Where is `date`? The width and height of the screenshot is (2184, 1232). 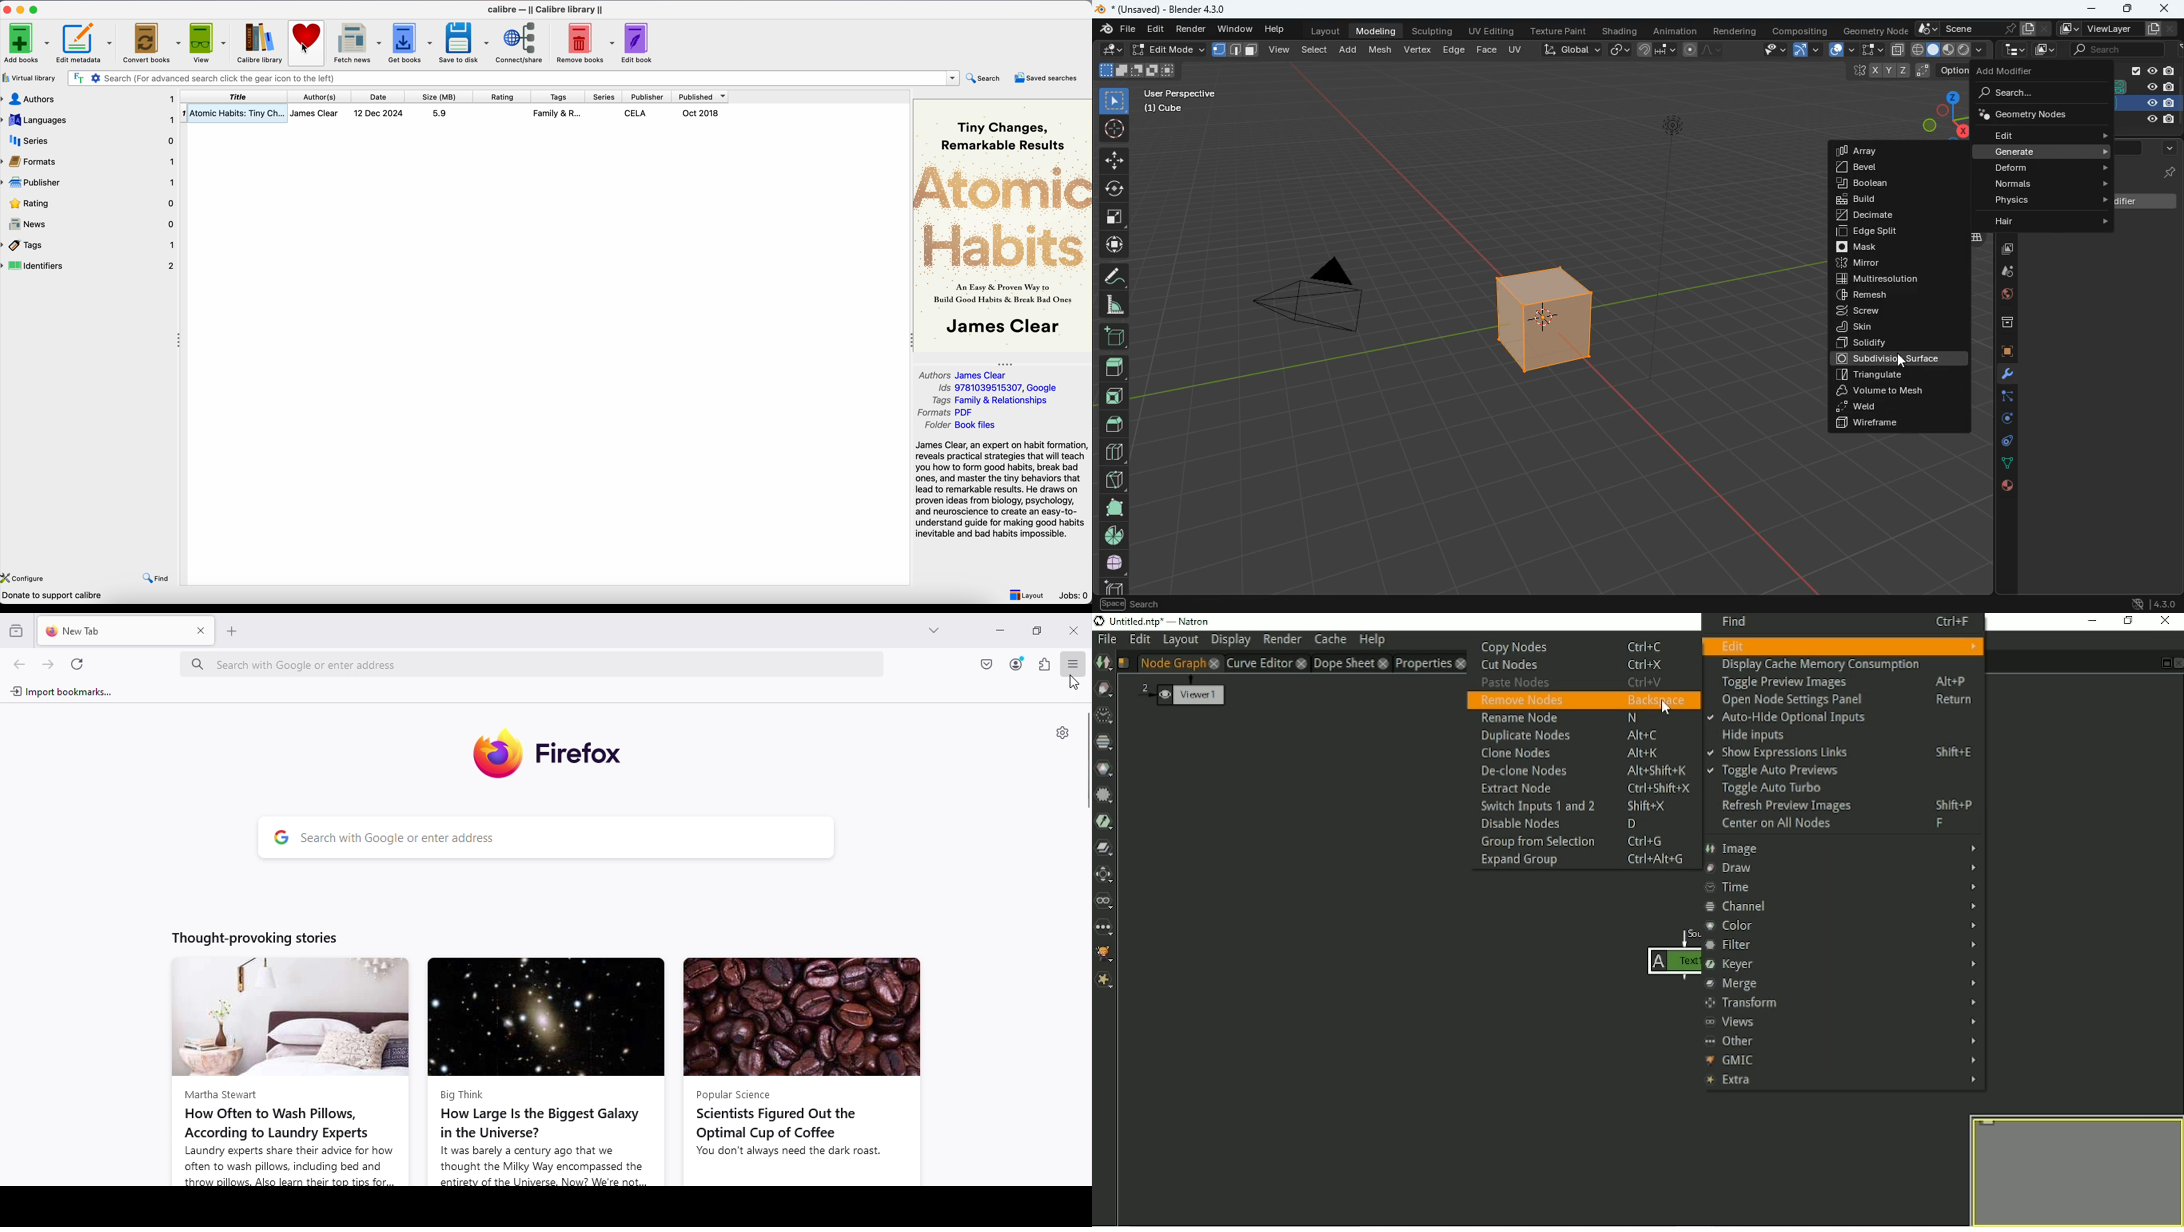
date is located at coordinates (378, 96).